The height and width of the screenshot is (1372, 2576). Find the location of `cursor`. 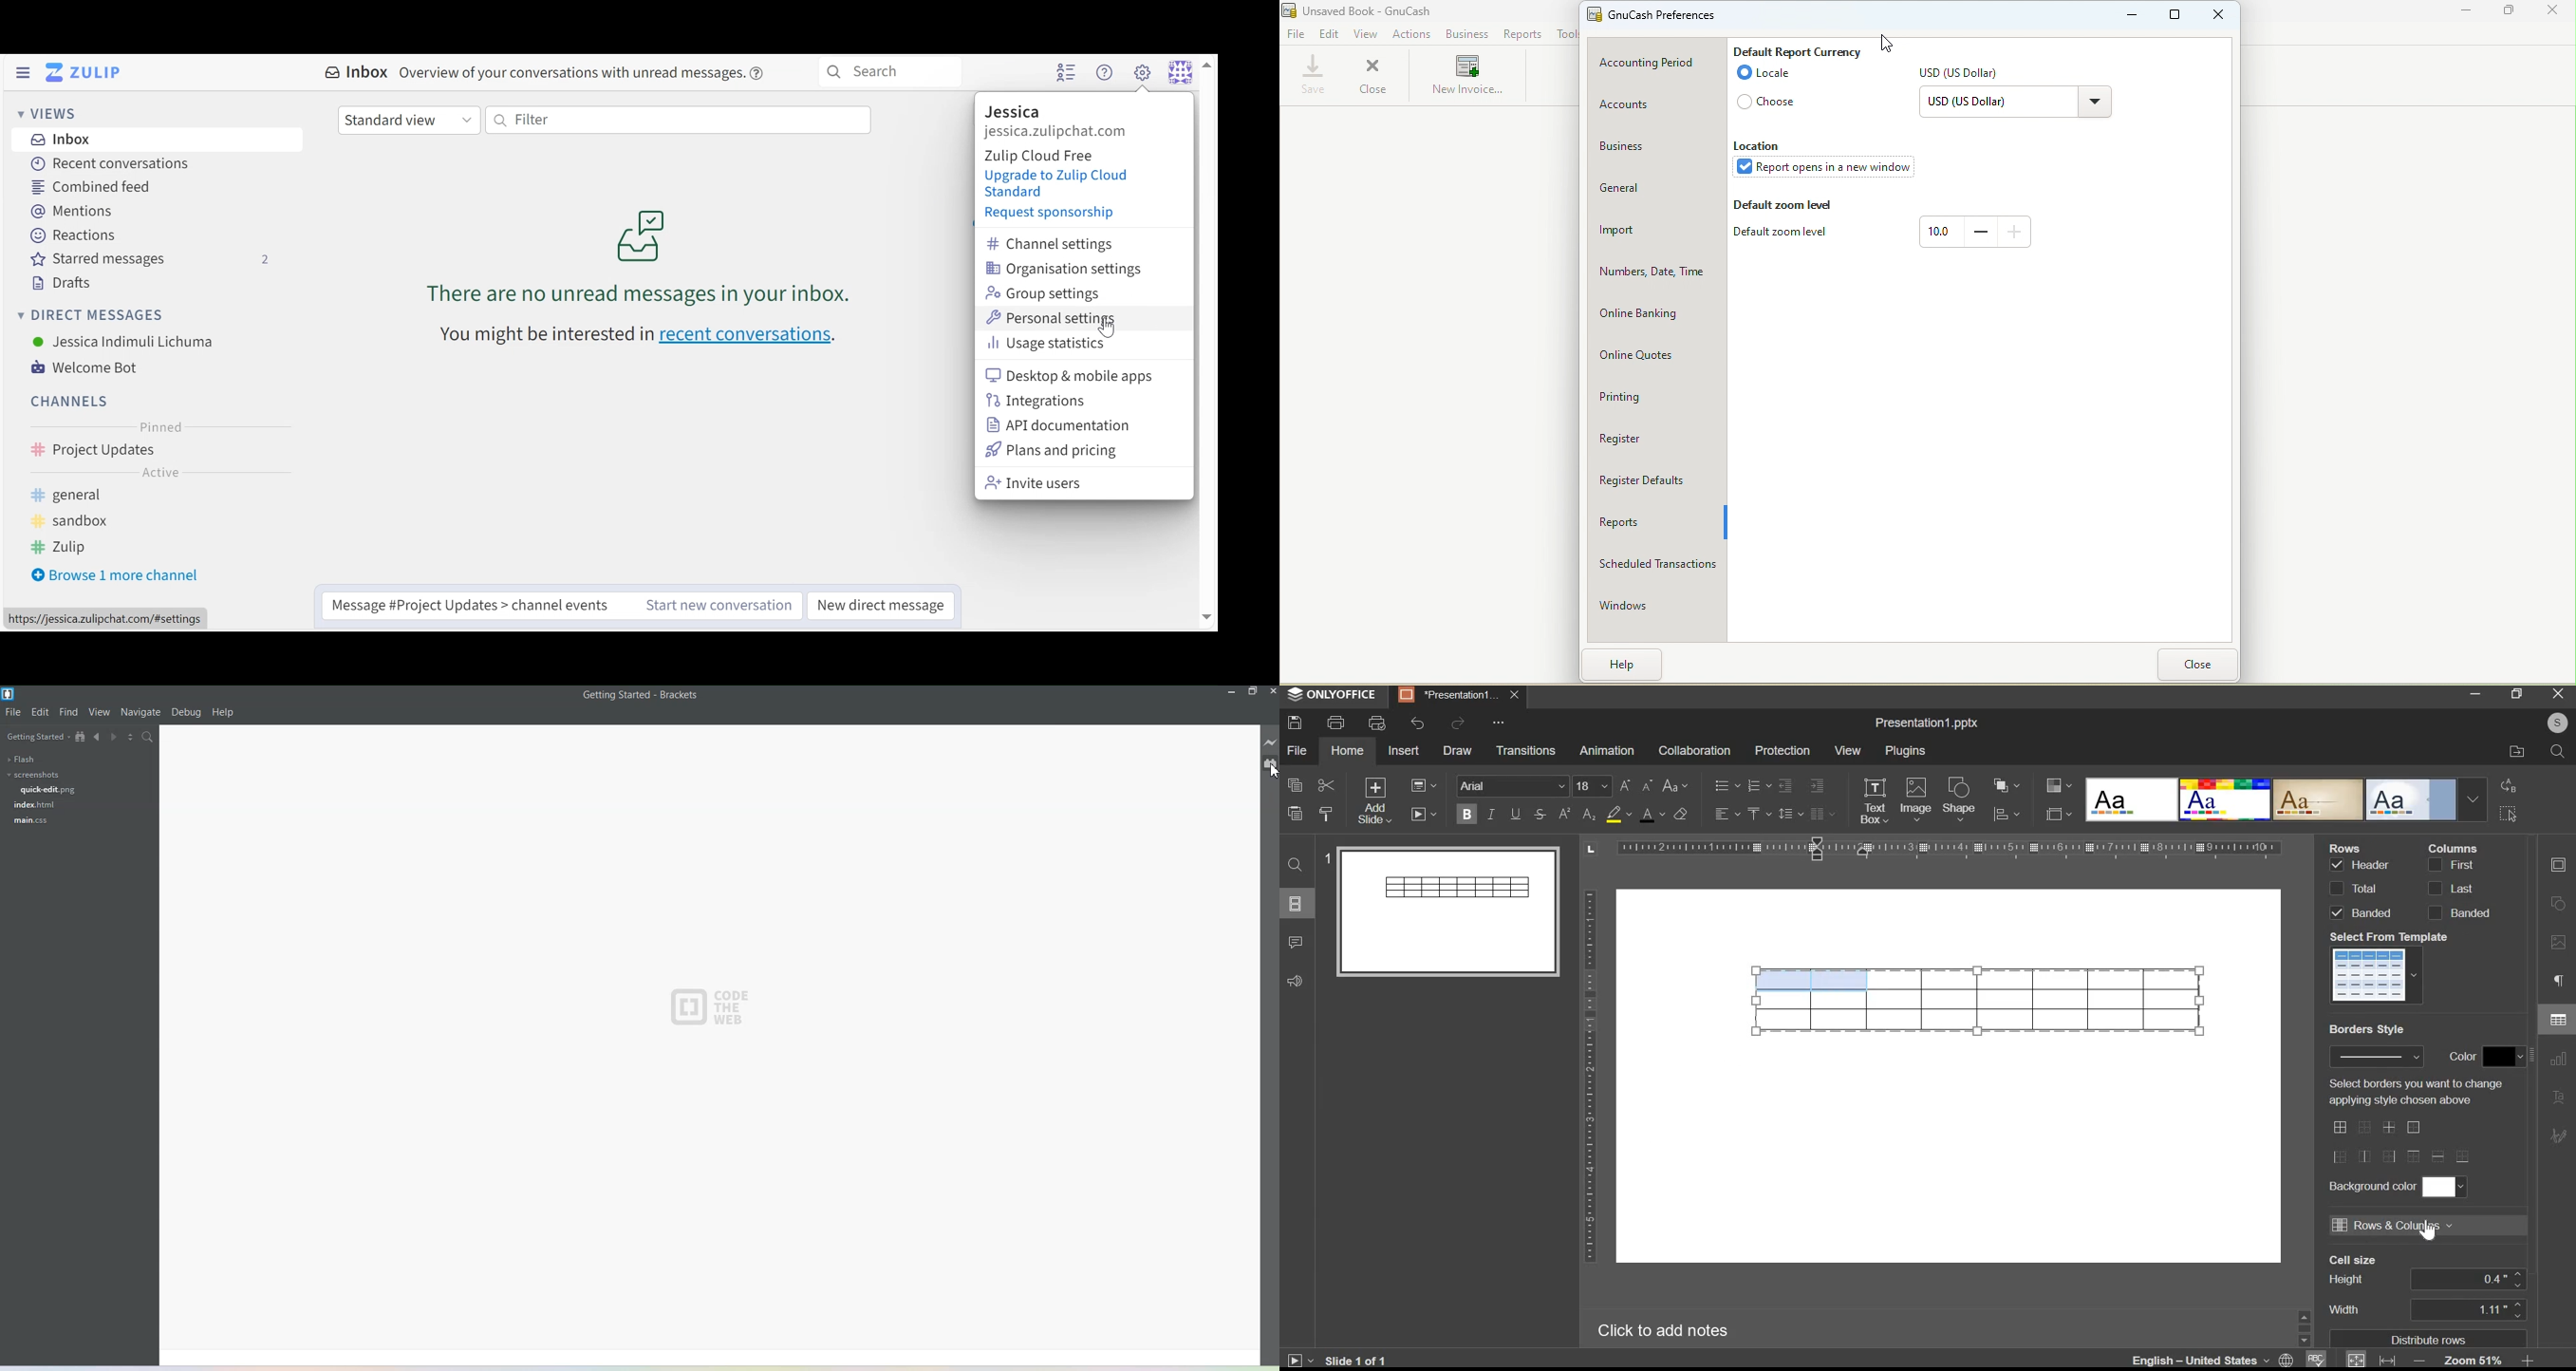

cursor is located at coordinates (1108, 329).